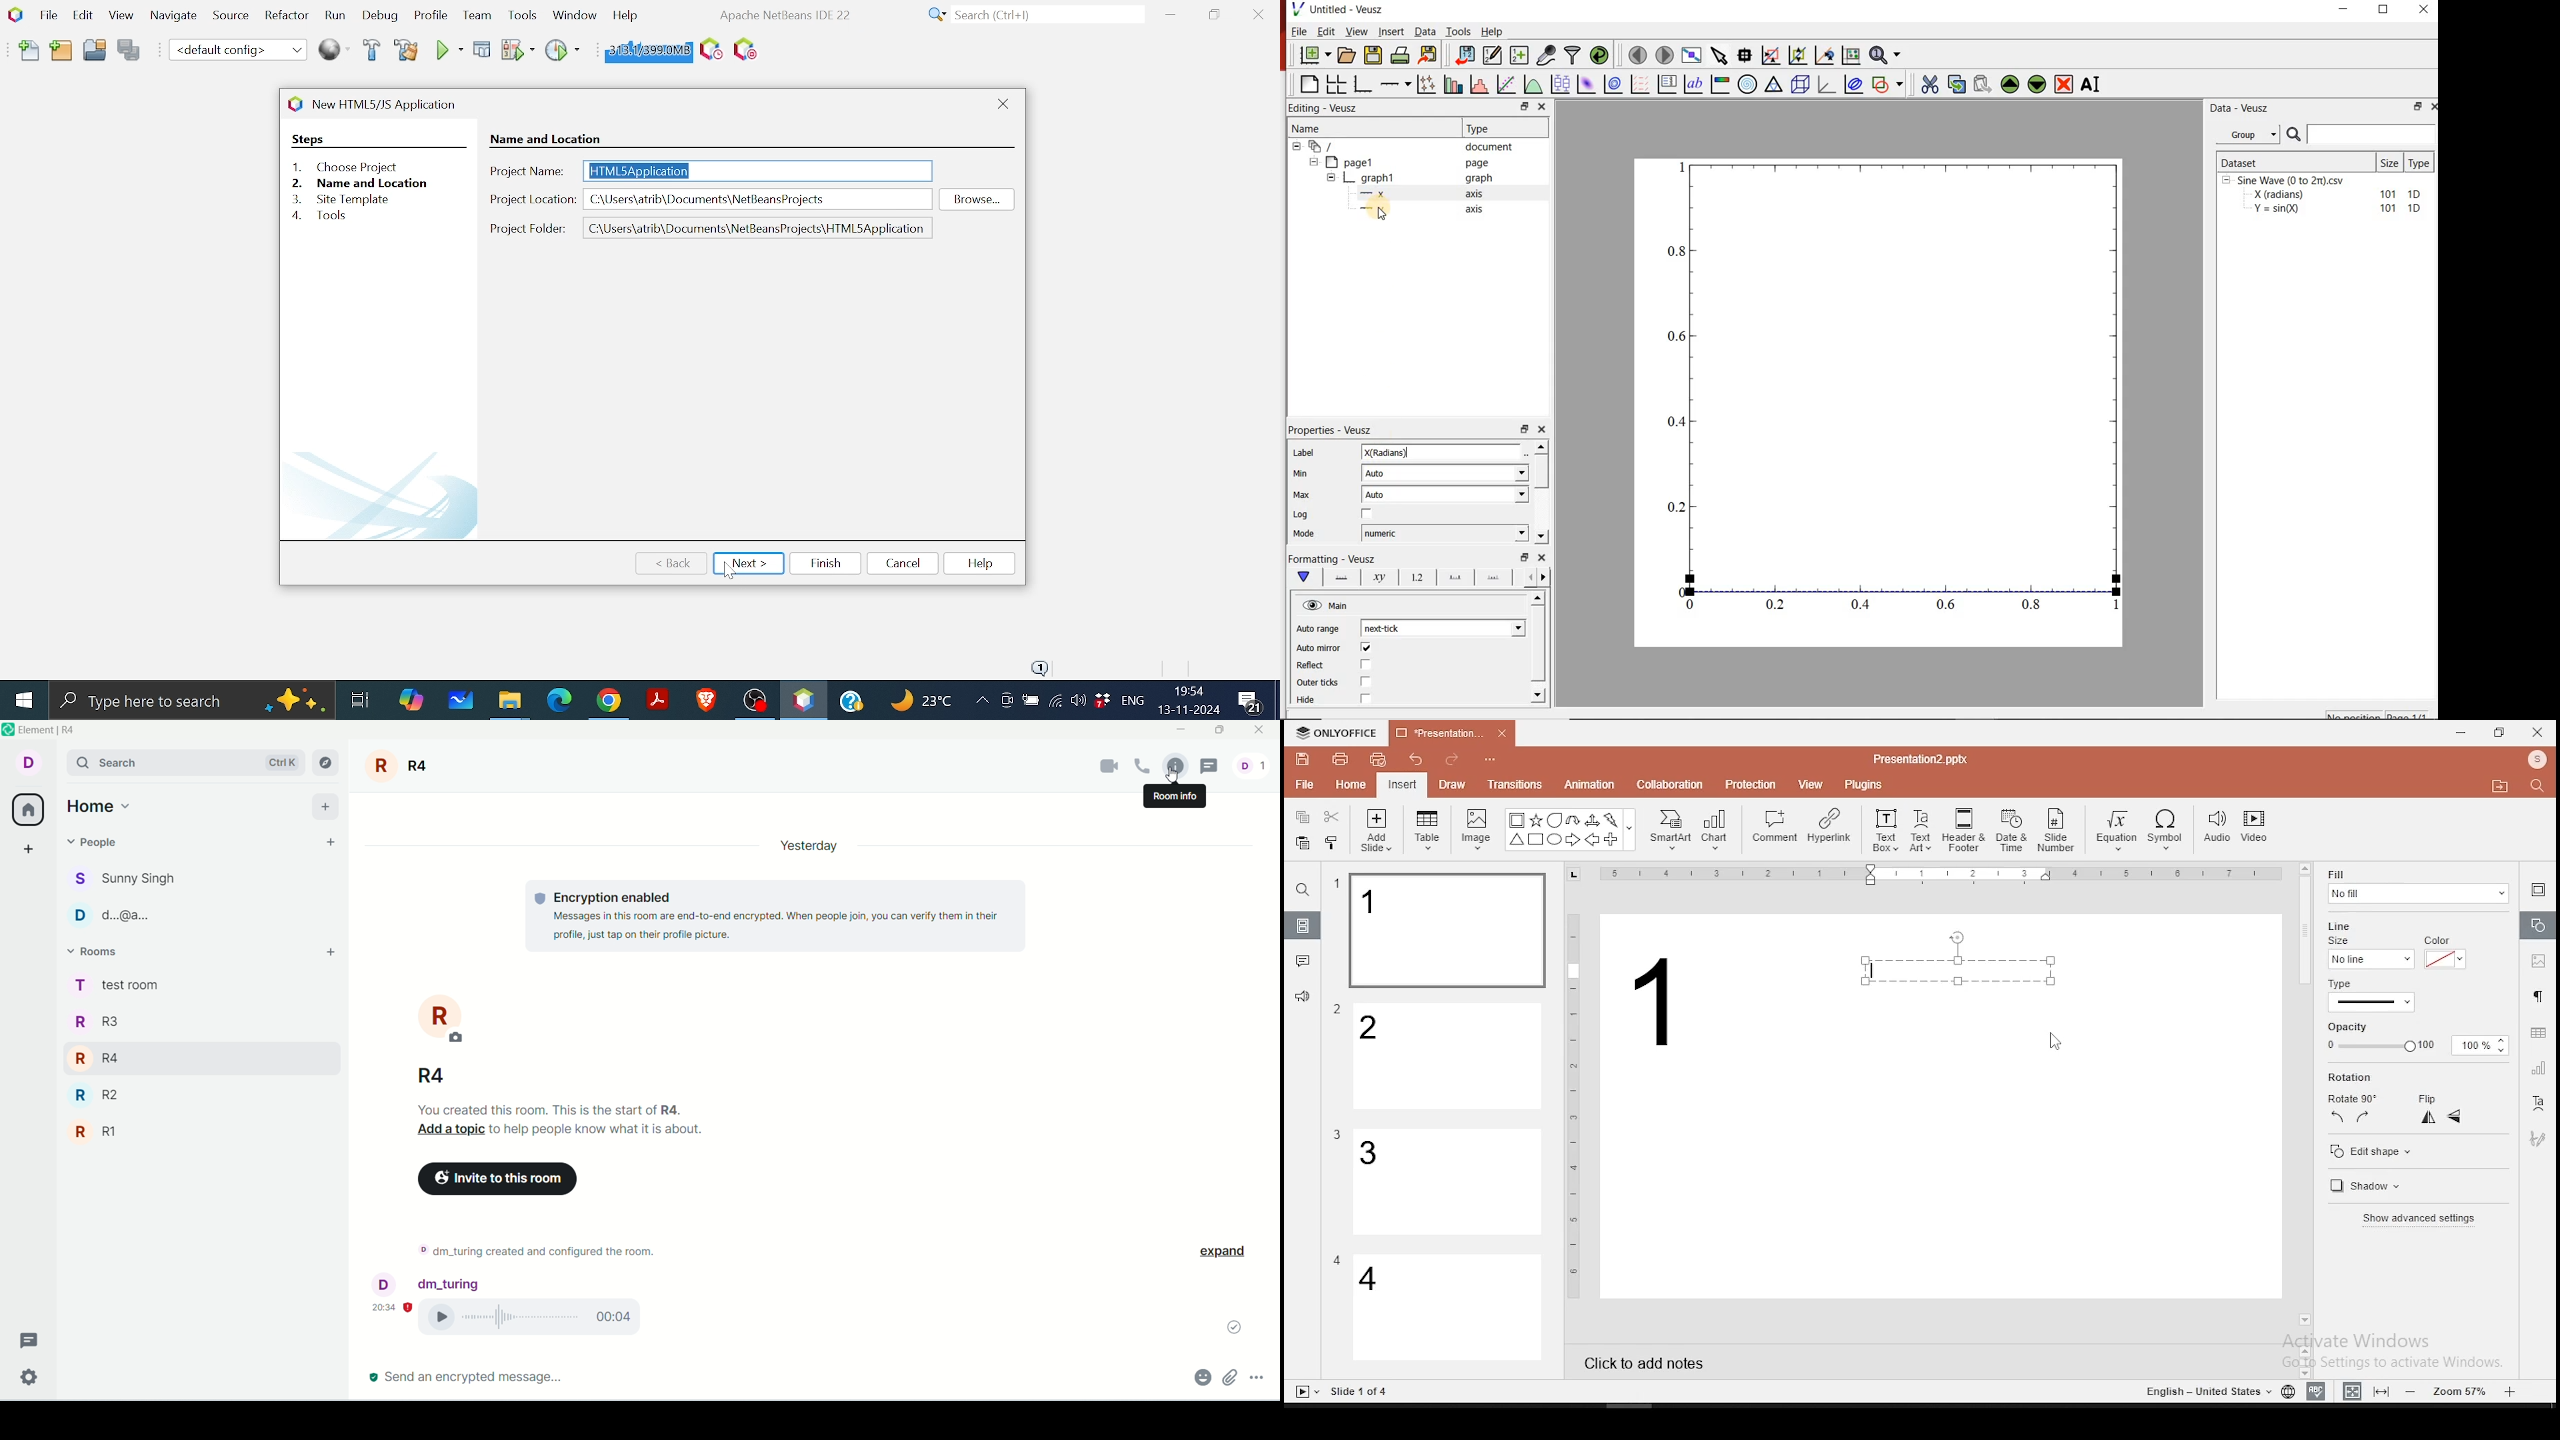  I want to click on expand, so click(1223, 1253).